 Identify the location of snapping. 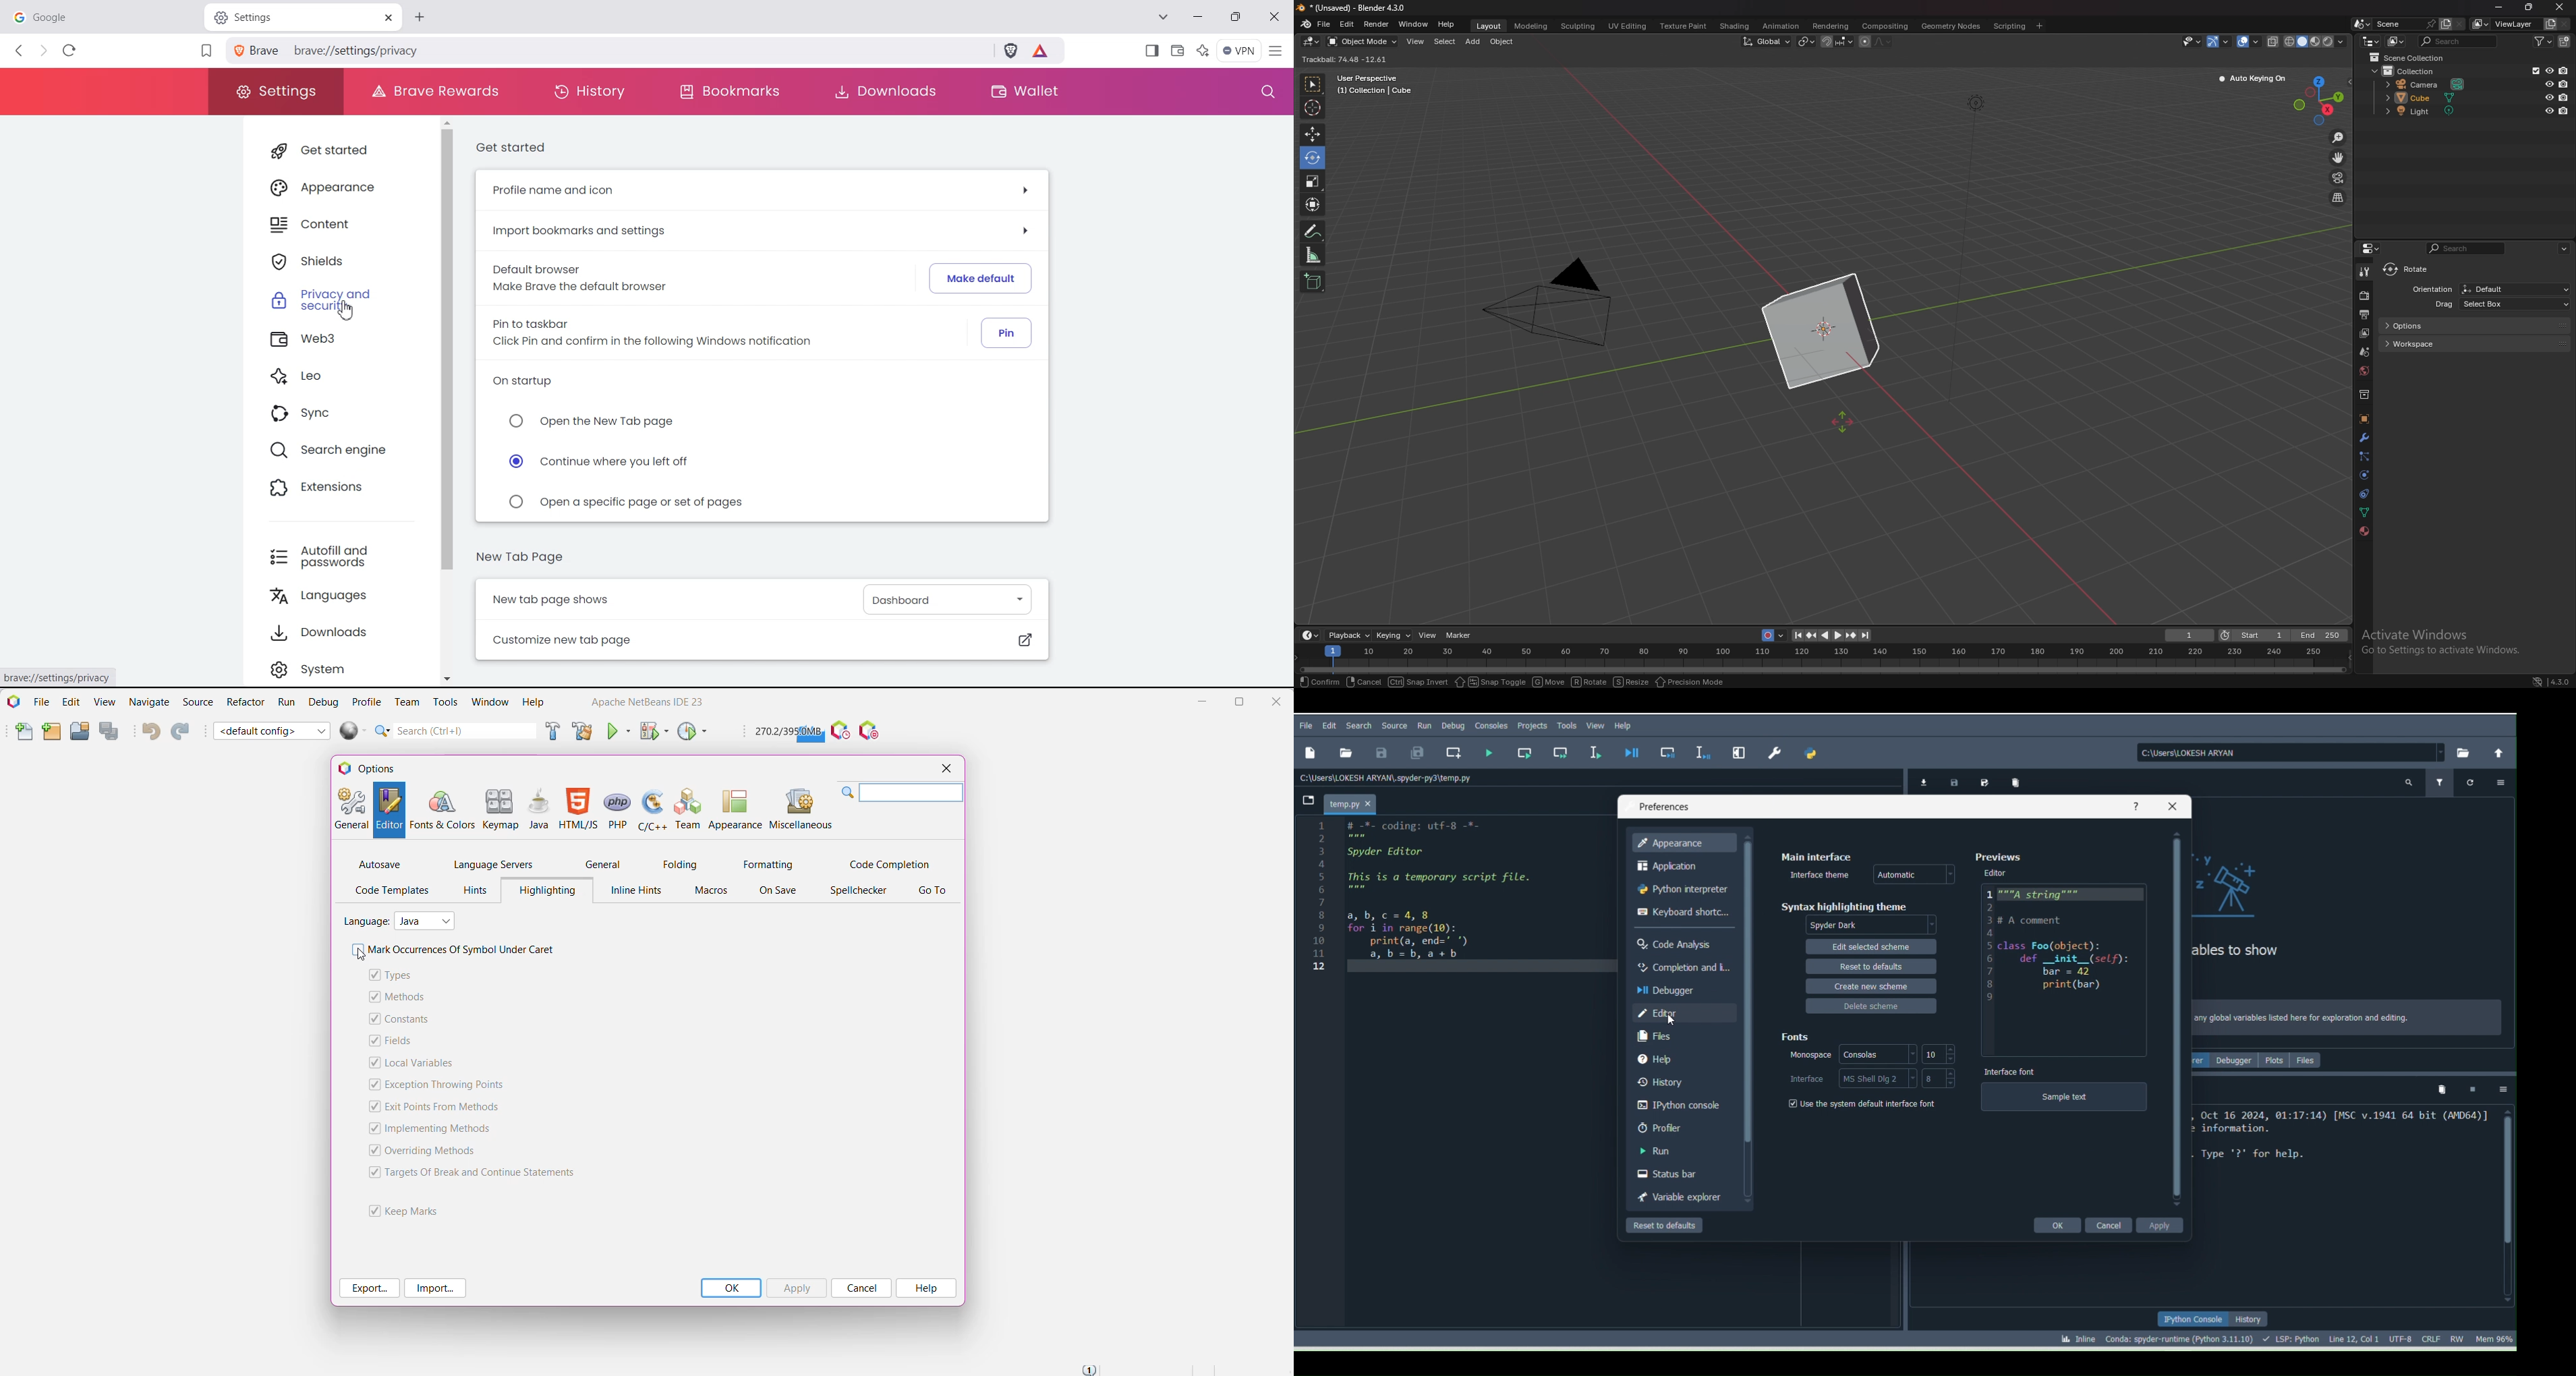
(1837, 41).